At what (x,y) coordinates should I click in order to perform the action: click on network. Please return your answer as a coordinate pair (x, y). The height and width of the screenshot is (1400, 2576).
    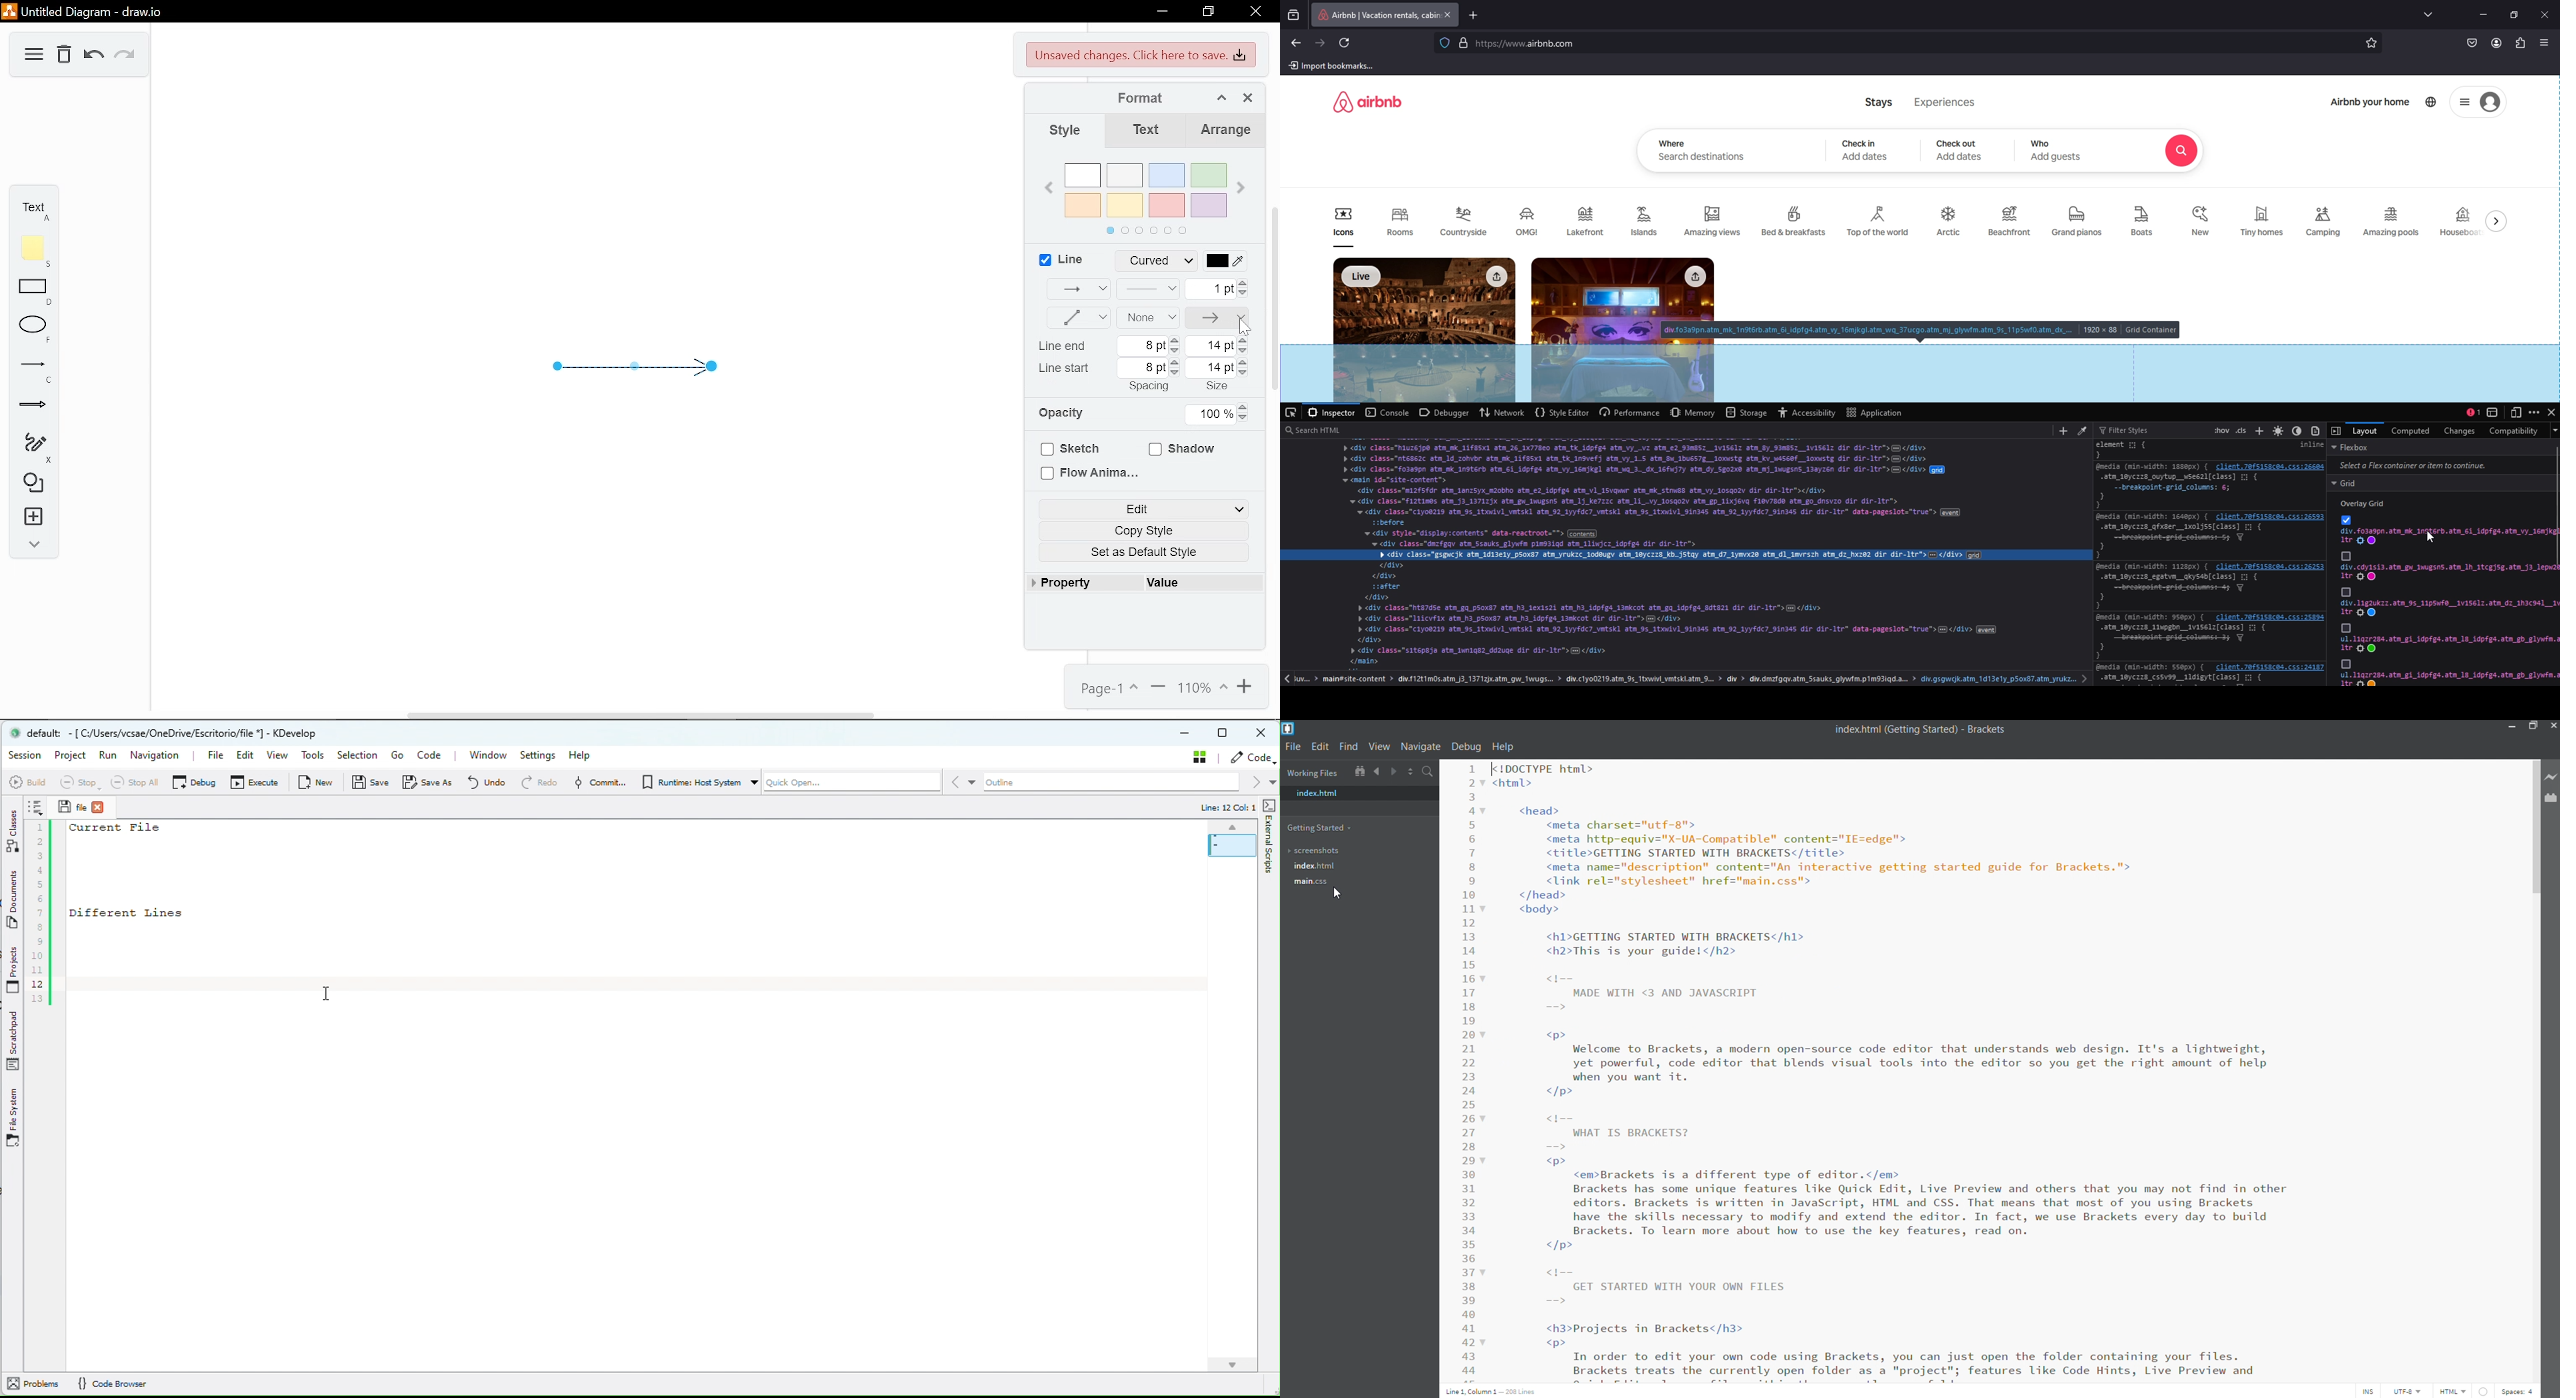
    Looking at the image, I should click on (1501, 413).